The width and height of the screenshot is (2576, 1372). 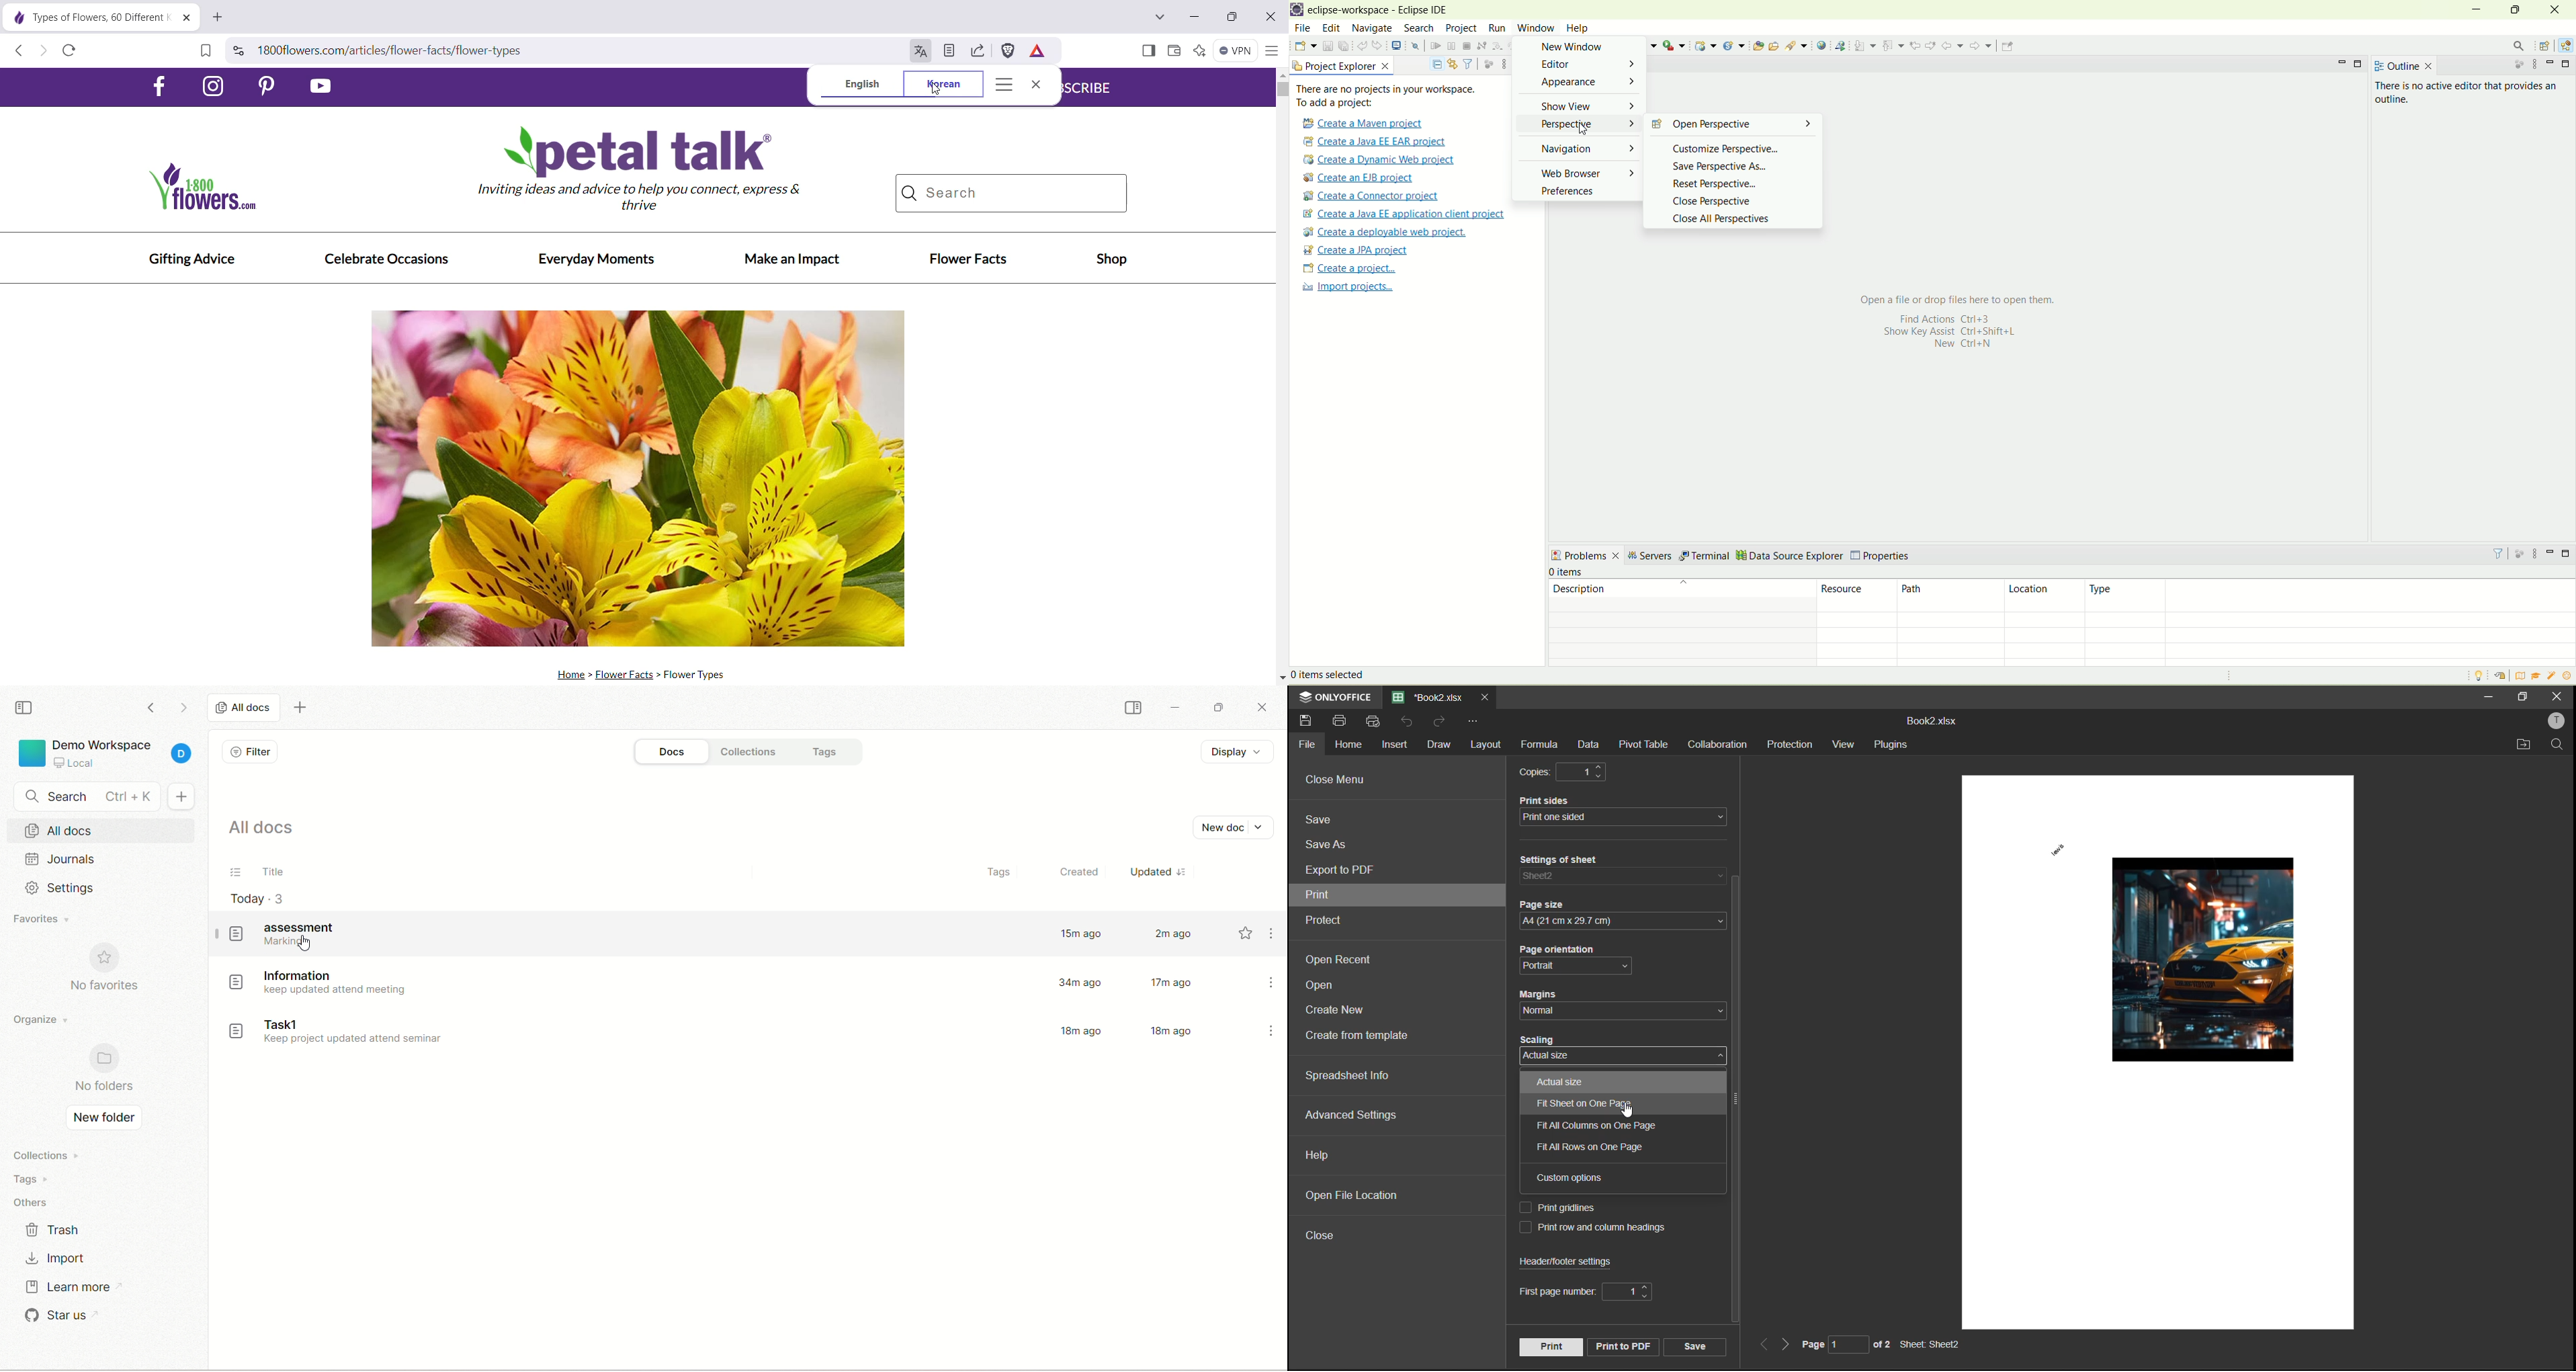 What do you see at coordinates (1721, 166) in the screenshot?
I see `save perspective as` at bounding box center [1721, 166].